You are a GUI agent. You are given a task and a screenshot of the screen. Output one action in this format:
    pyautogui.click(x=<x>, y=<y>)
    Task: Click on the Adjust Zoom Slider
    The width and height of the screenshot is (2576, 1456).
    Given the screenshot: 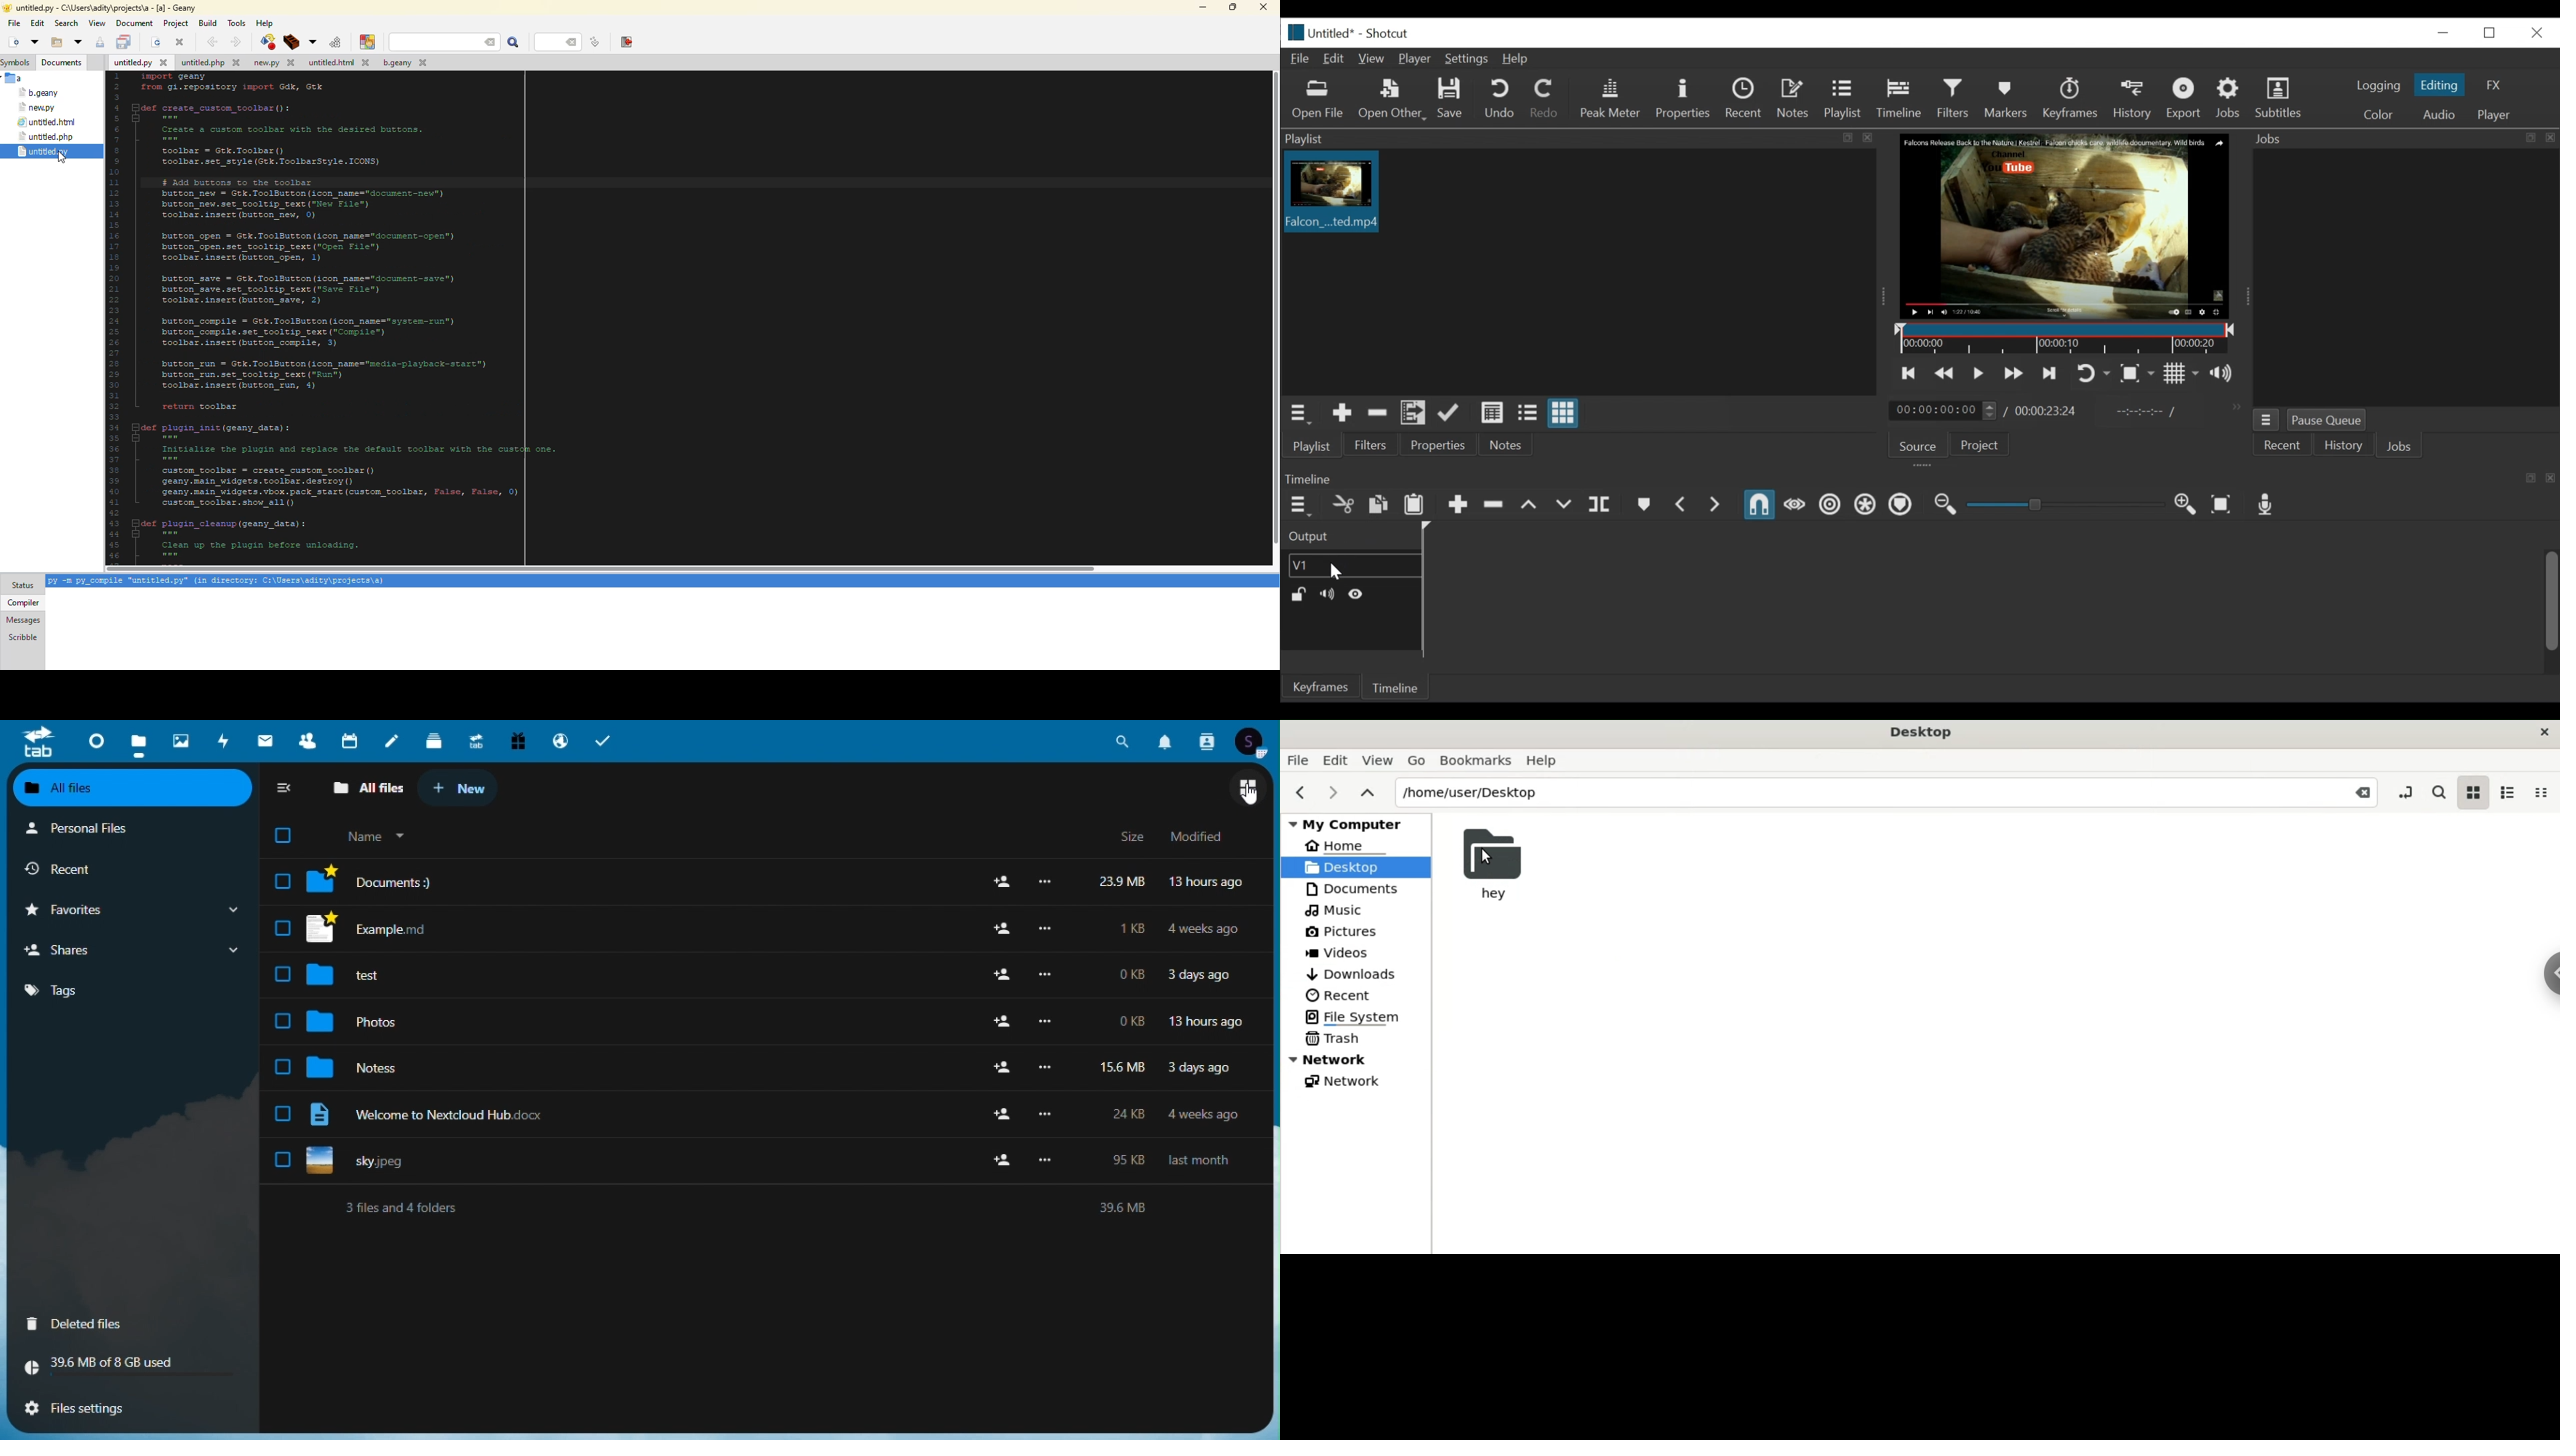 What is the action you would take?
    pyautogui.click(x=2065, y=504)
    